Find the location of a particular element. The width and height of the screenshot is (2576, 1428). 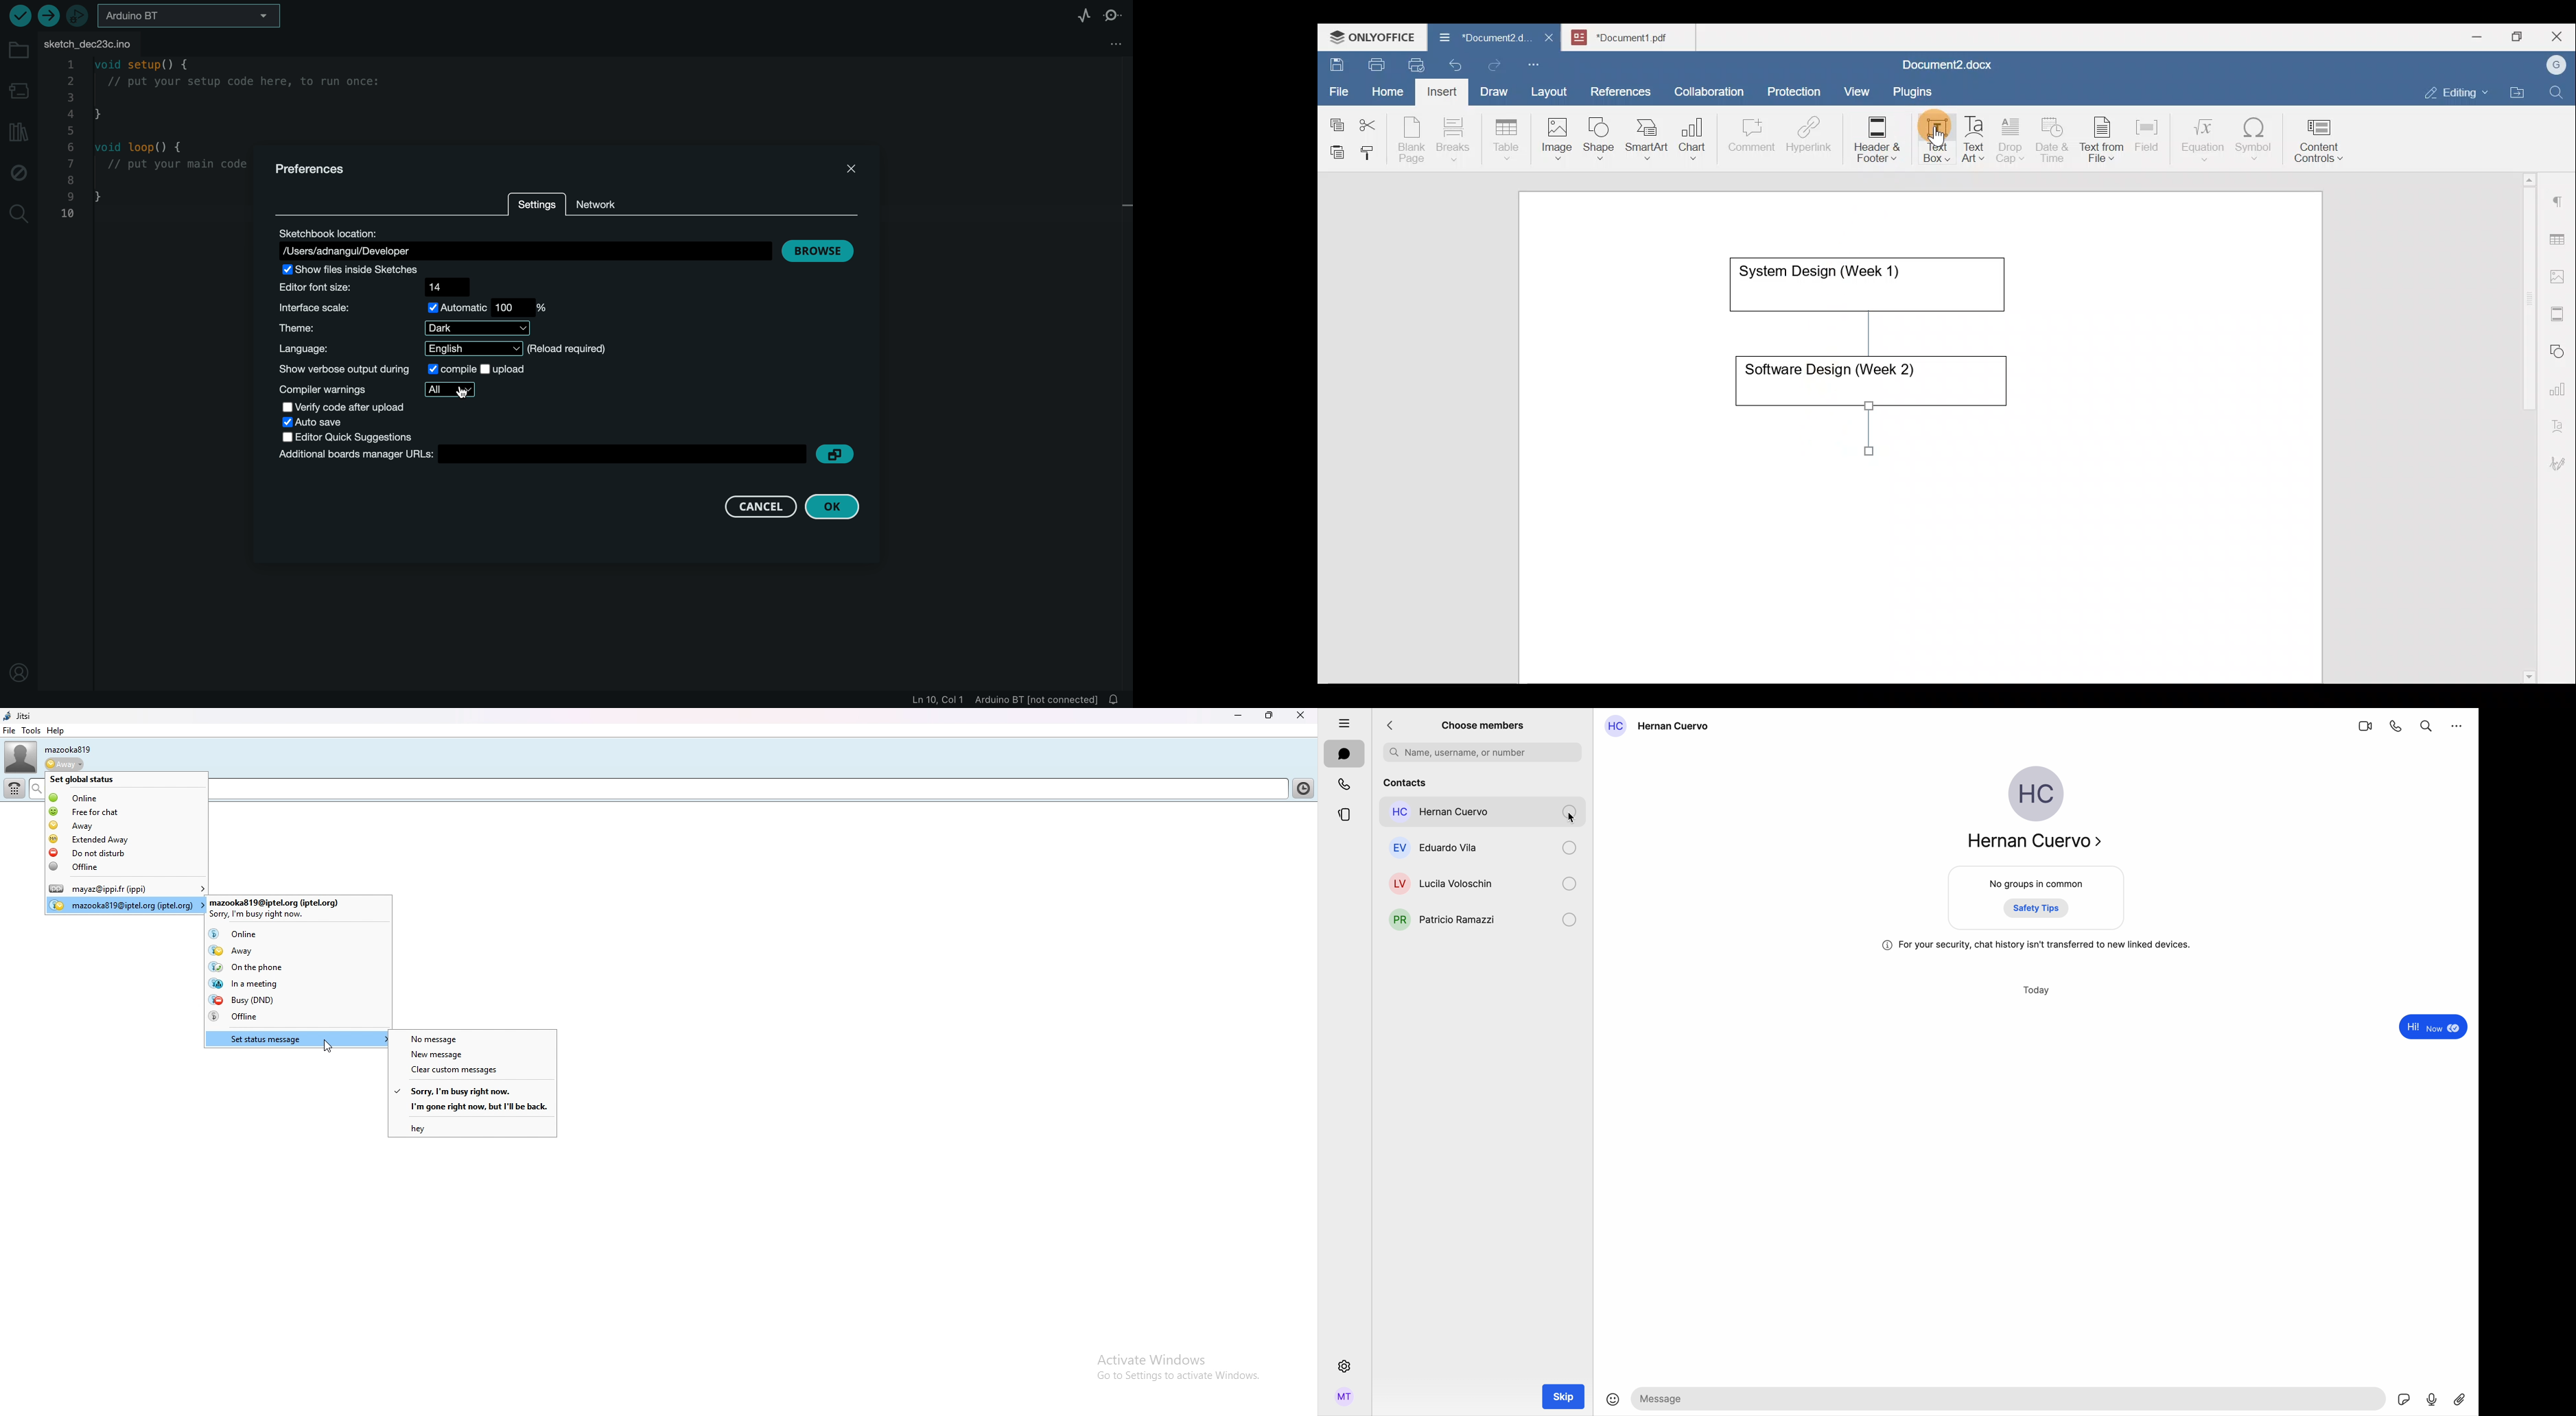

verify is located at coordinates (18, 16).